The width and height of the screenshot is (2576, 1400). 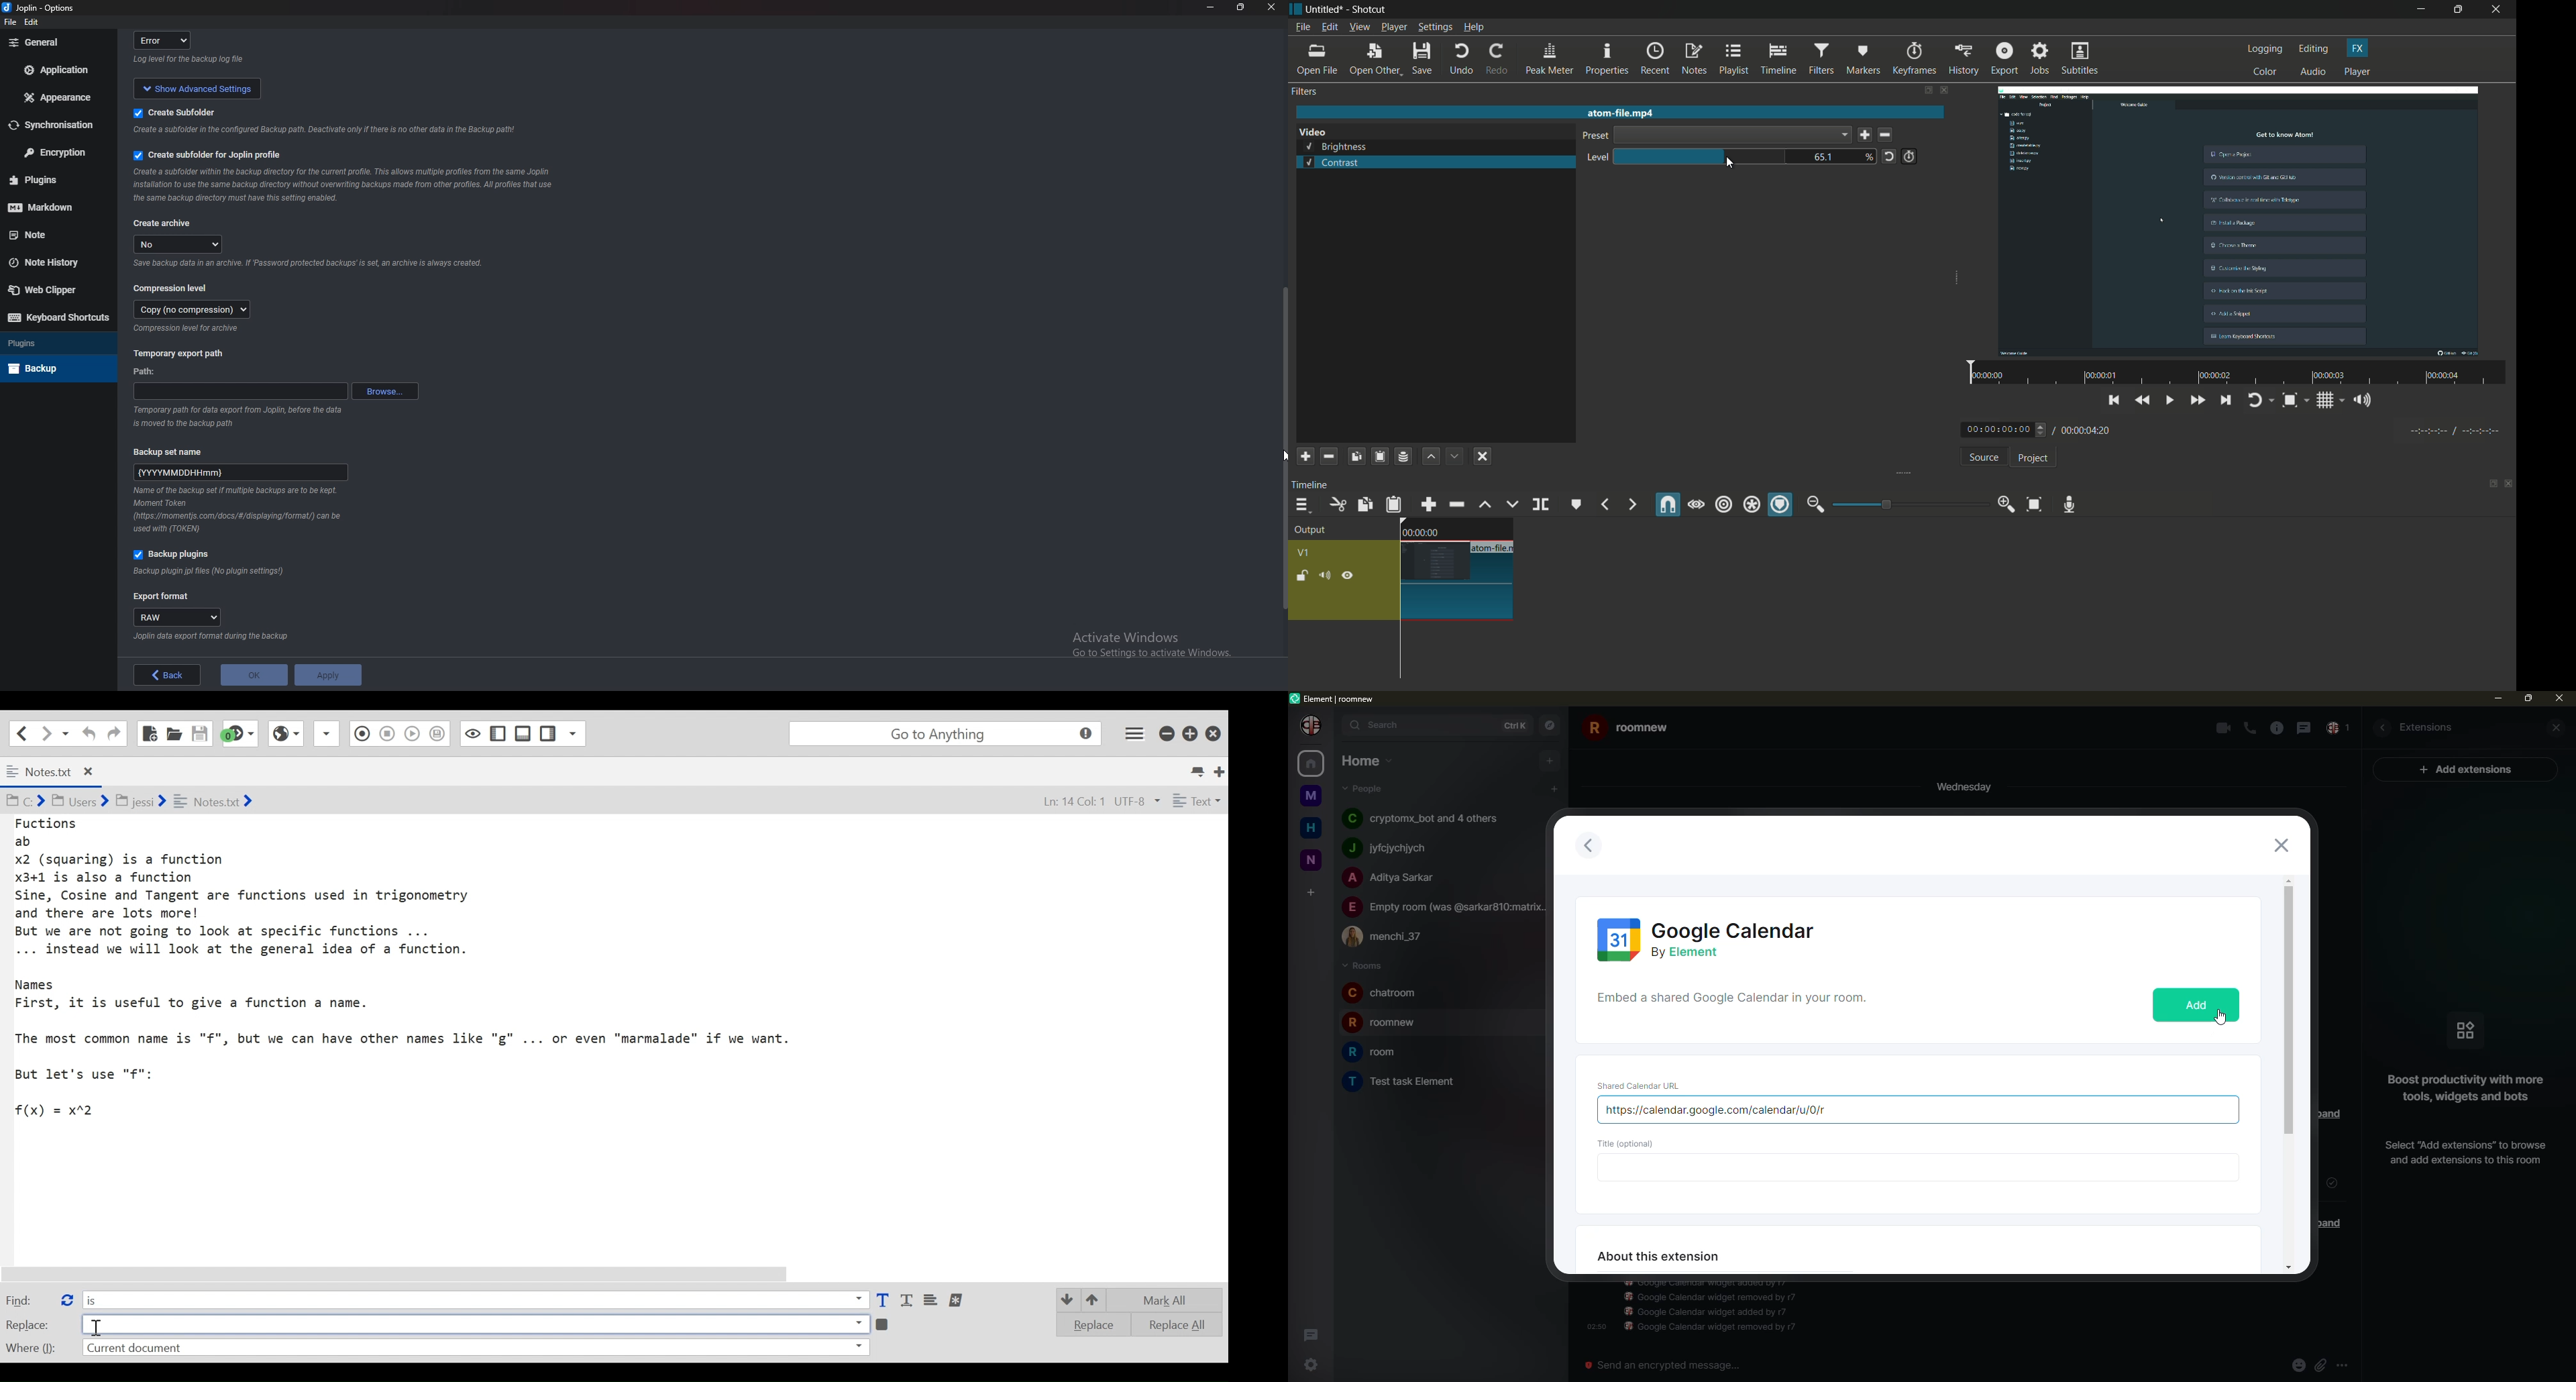 What do you see at coordinates (1781, 505) in the screenshot?
I see `ripple markers` at bounding box center [1781, 505].